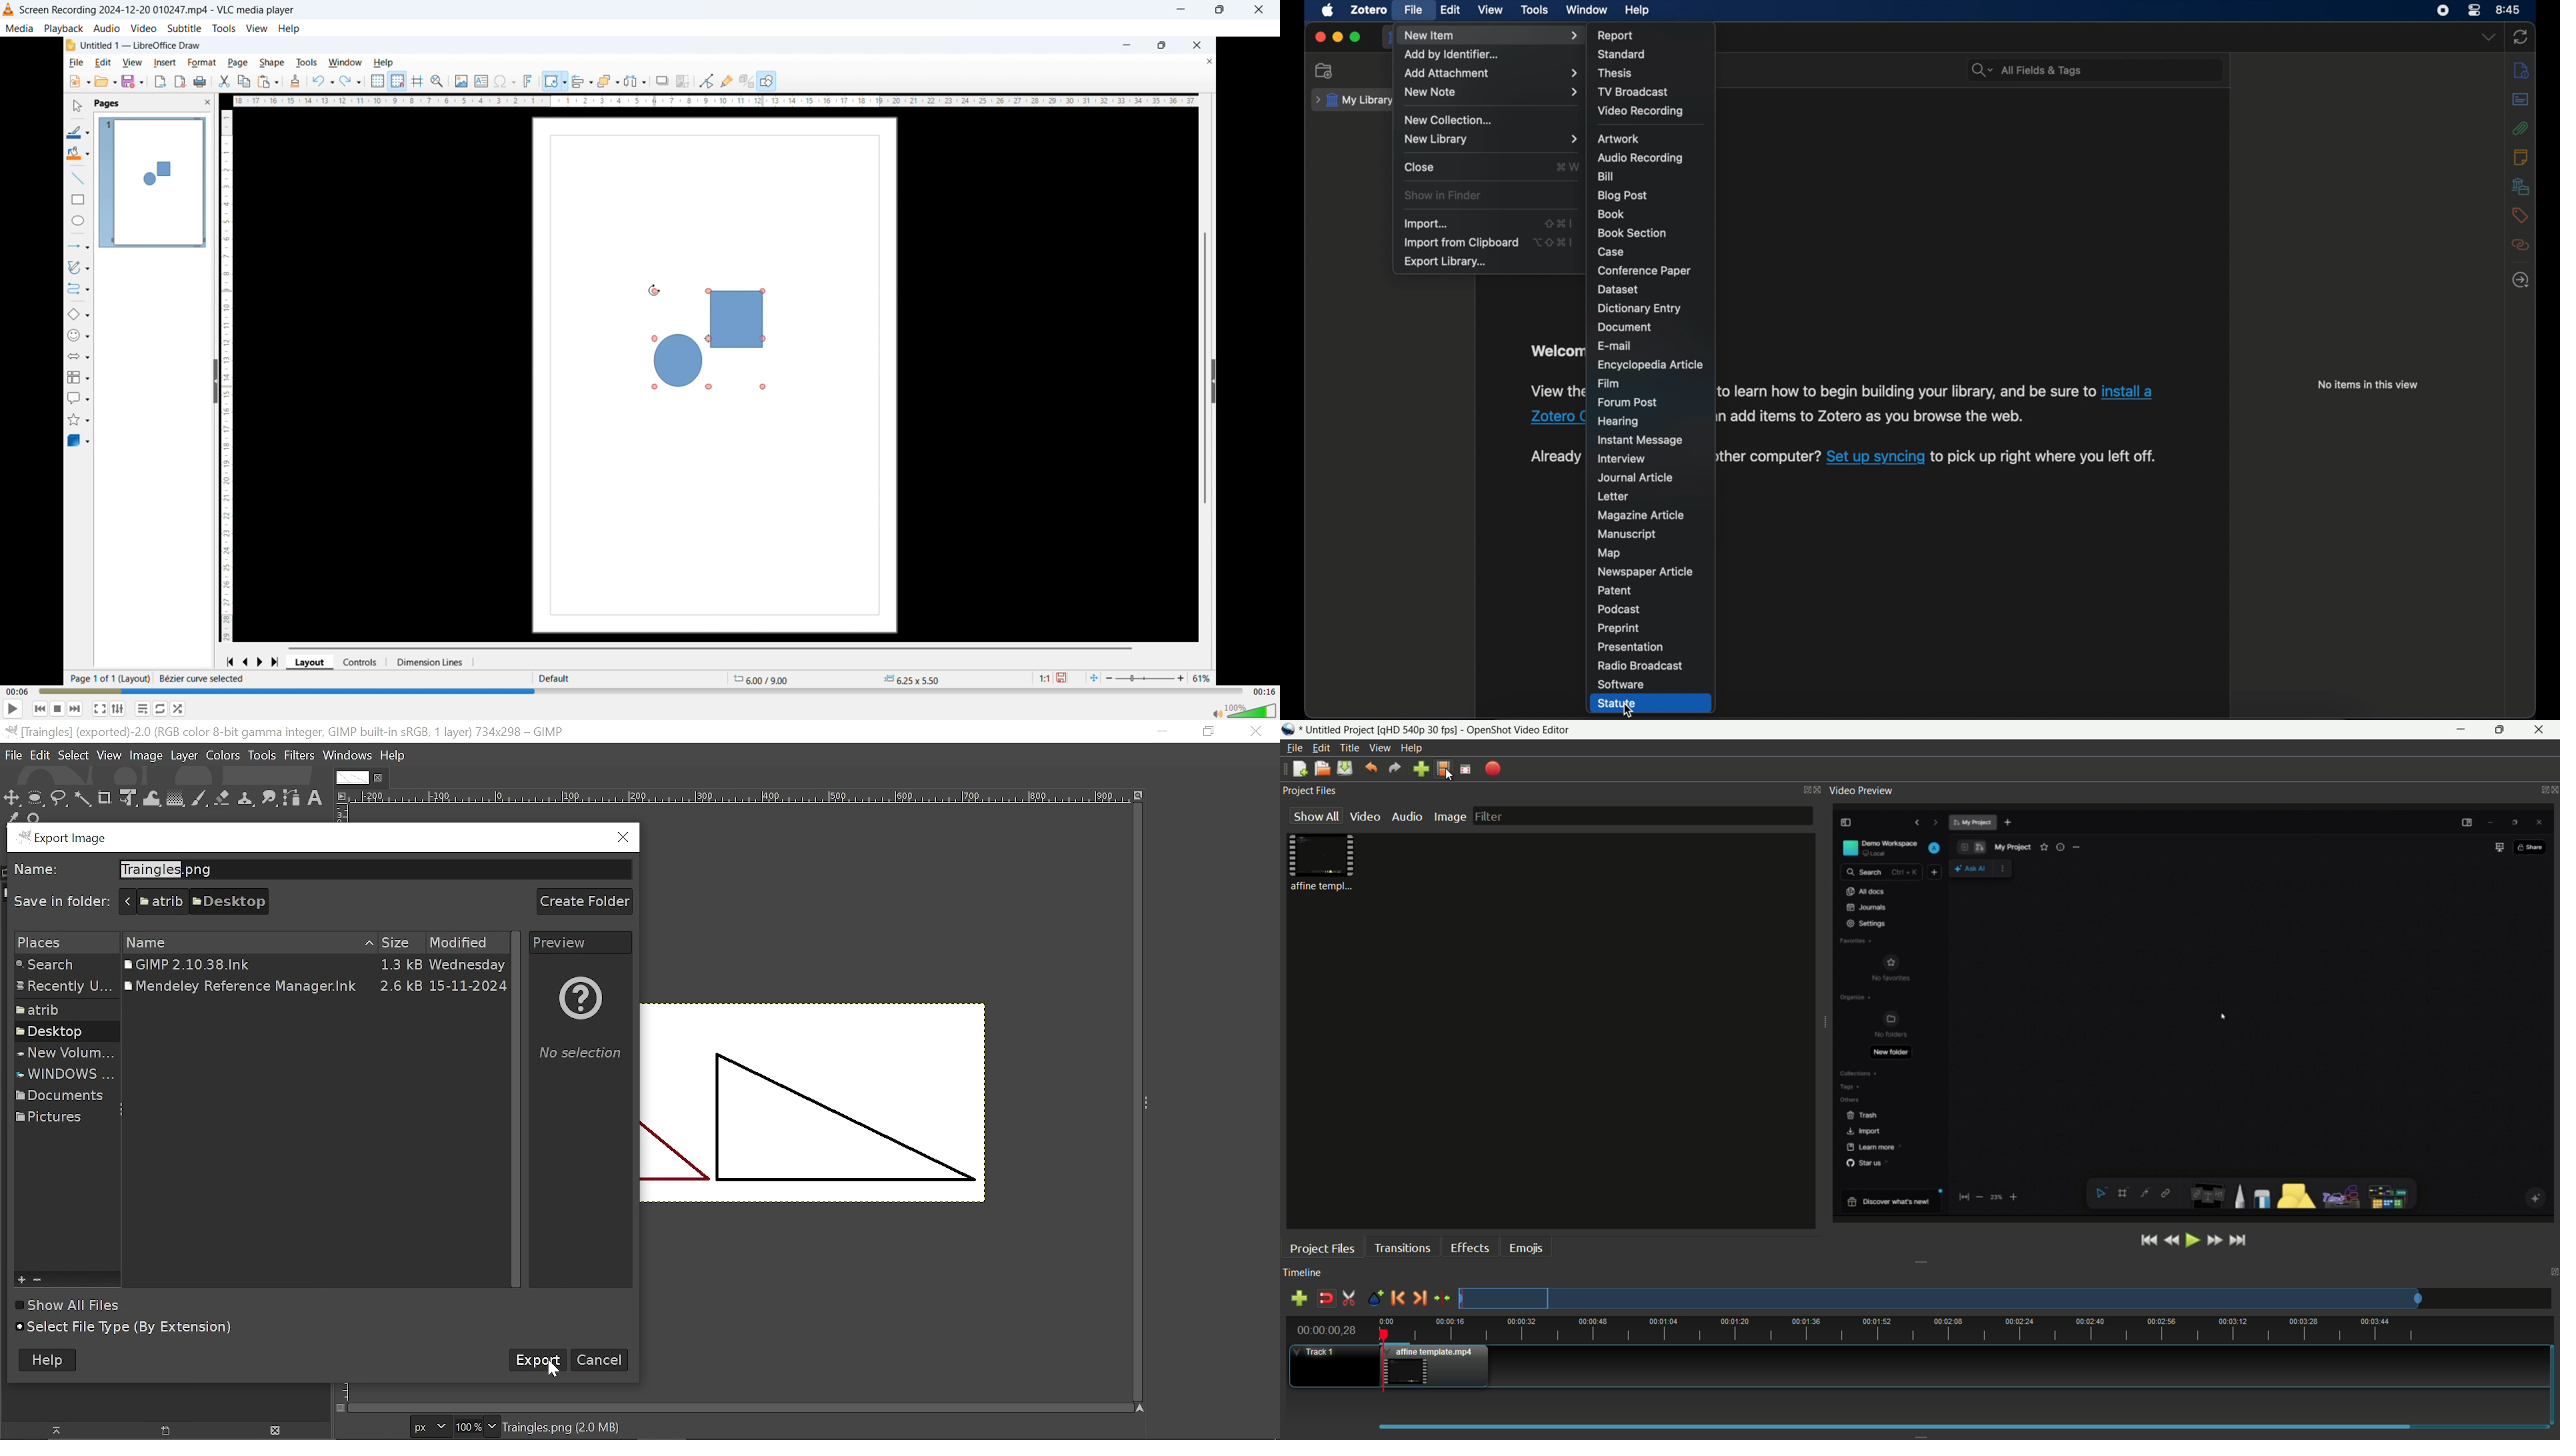 The height and width of the screenshot is (1456, 2576). I want to click on Free select tool, so click(59, 799).